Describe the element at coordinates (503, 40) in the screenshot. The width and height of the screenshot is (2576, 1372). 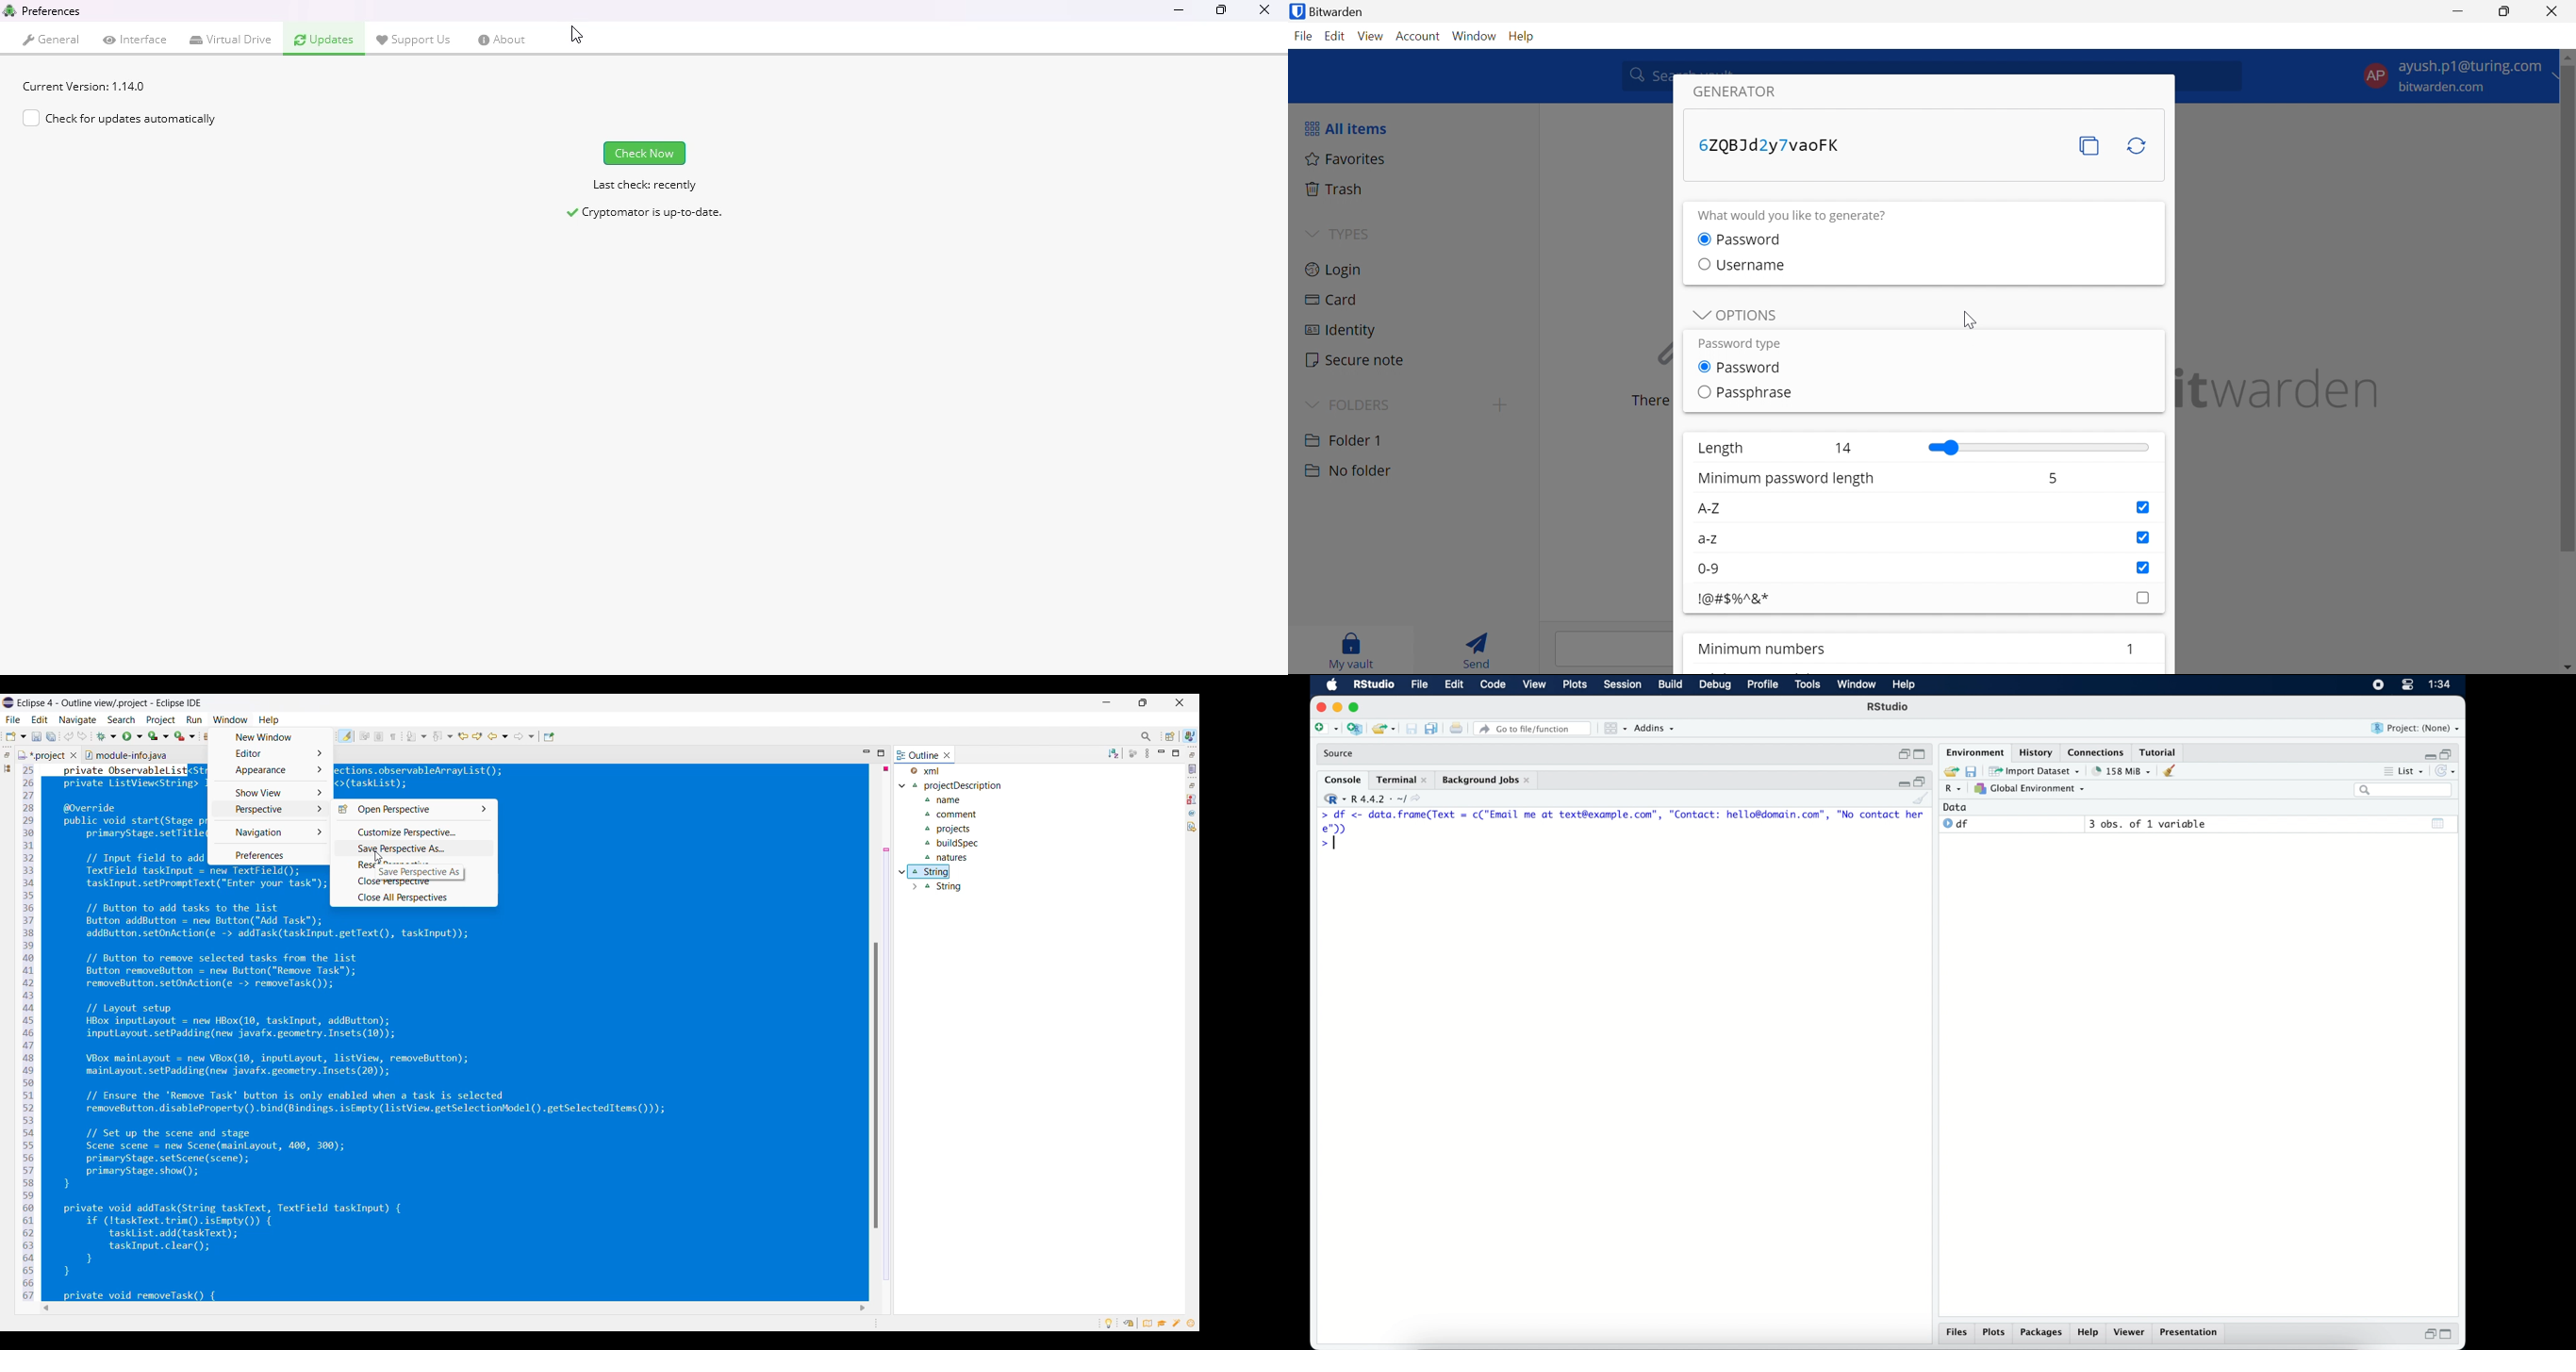
I see `about` at that location.